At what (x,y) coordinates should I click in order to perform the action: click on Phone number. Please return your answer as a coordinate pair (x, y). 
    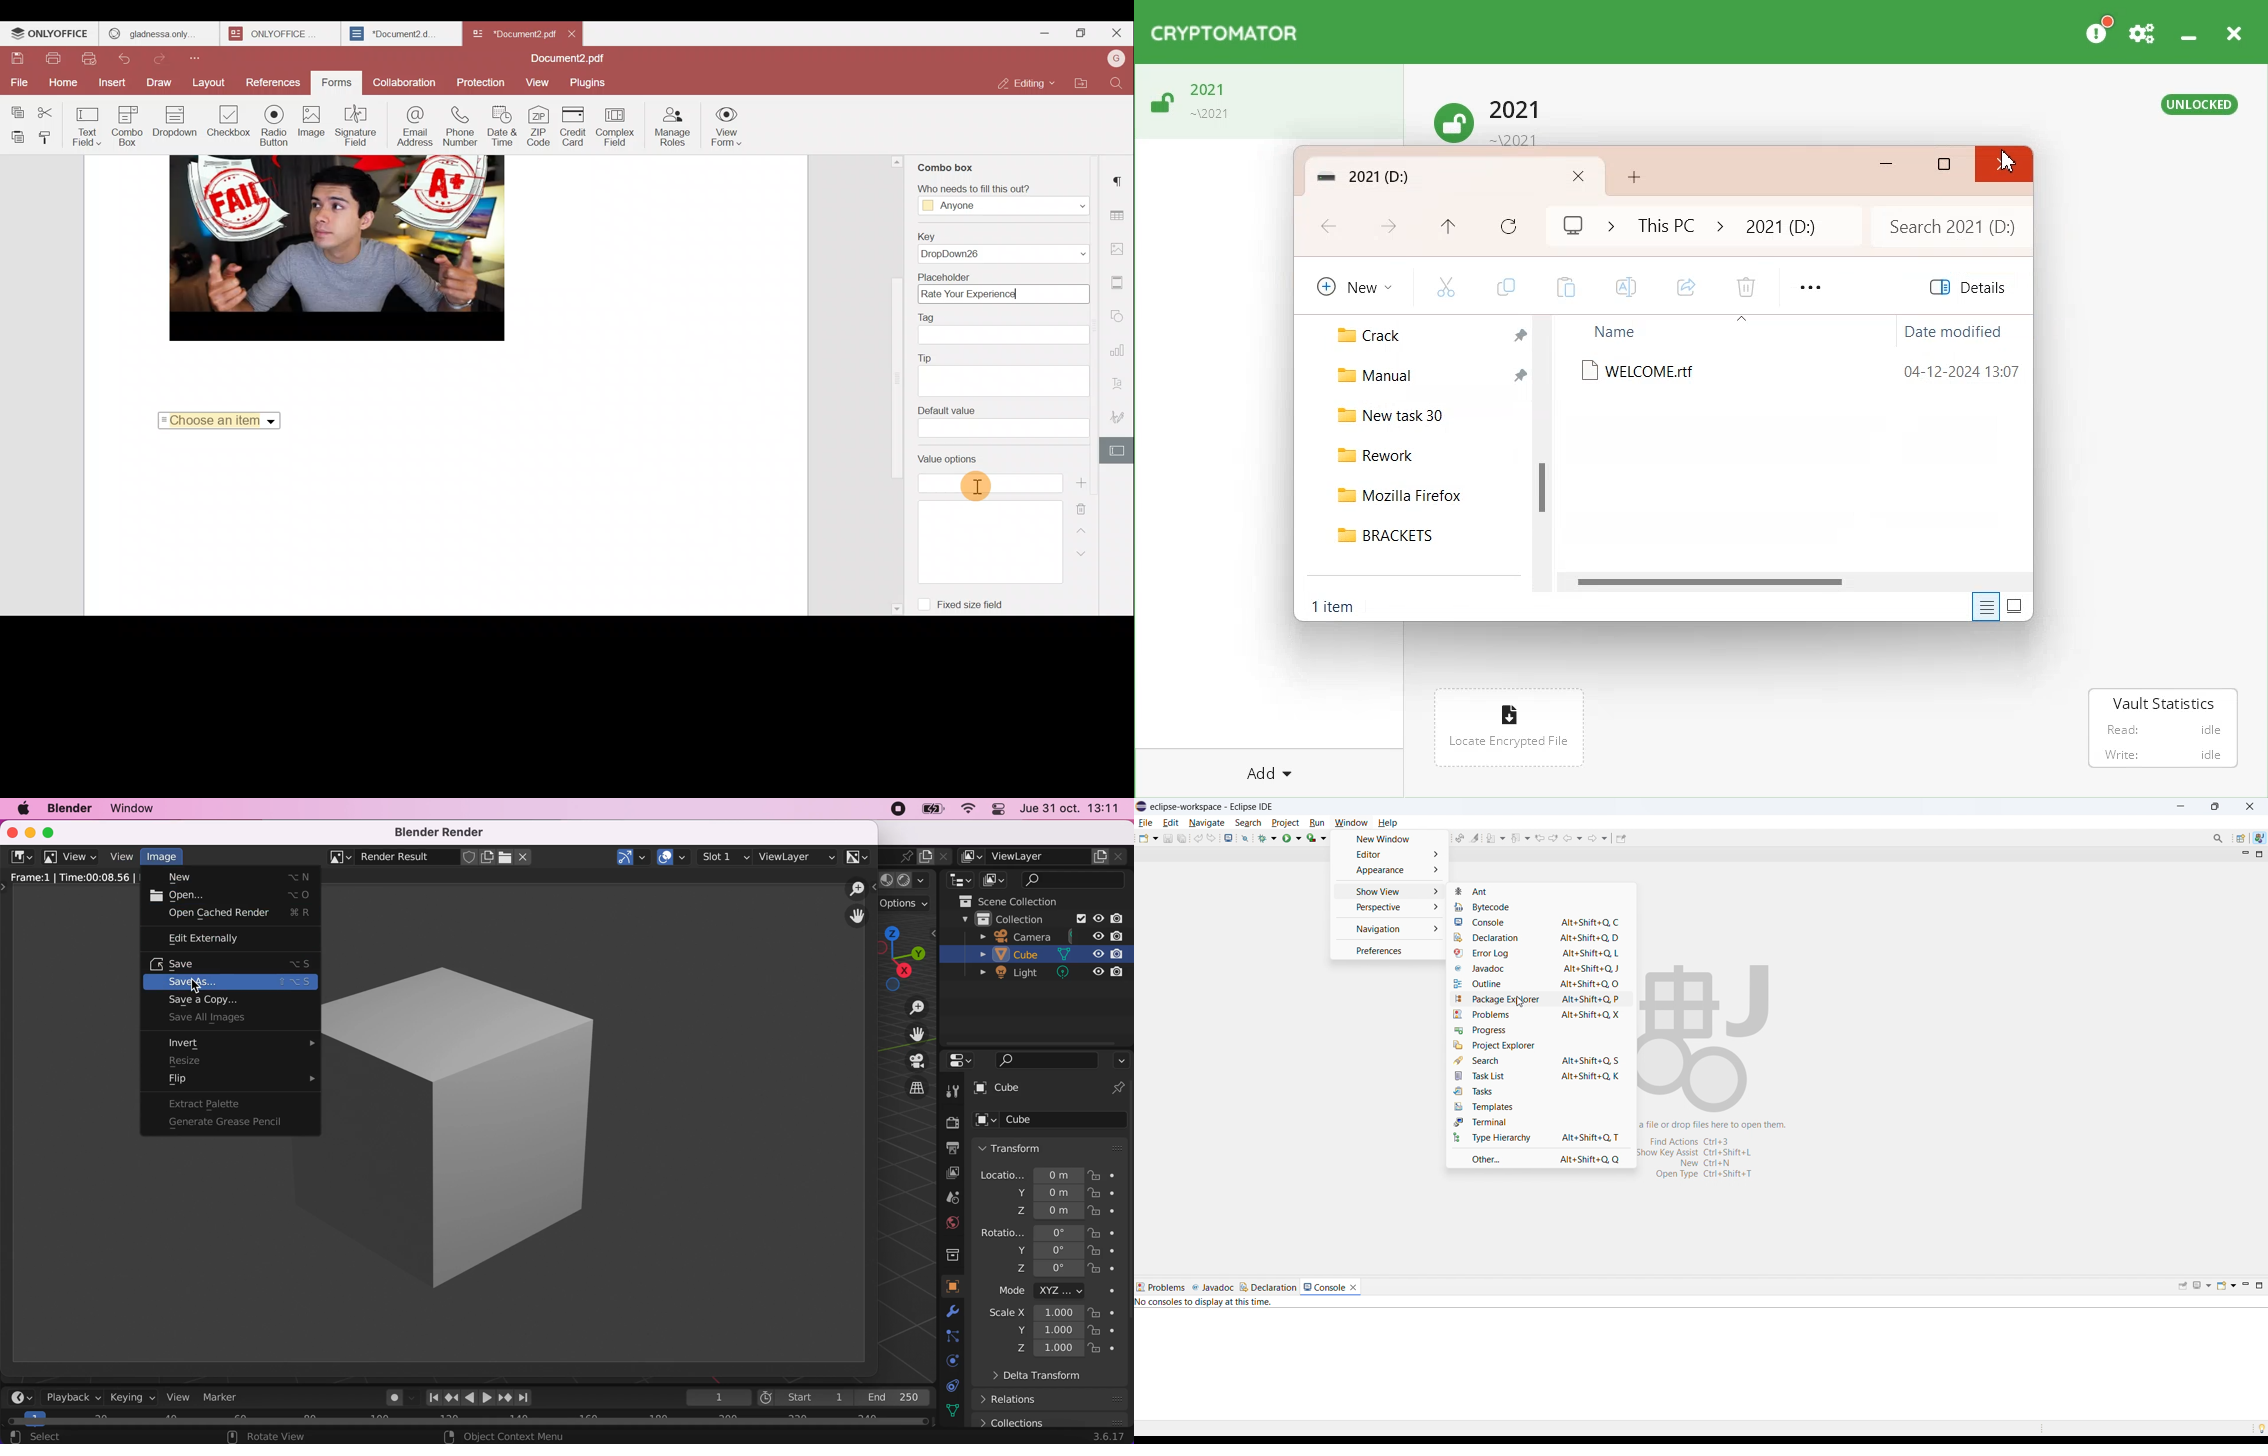
    Looking at the image, I should click on (461, 128).